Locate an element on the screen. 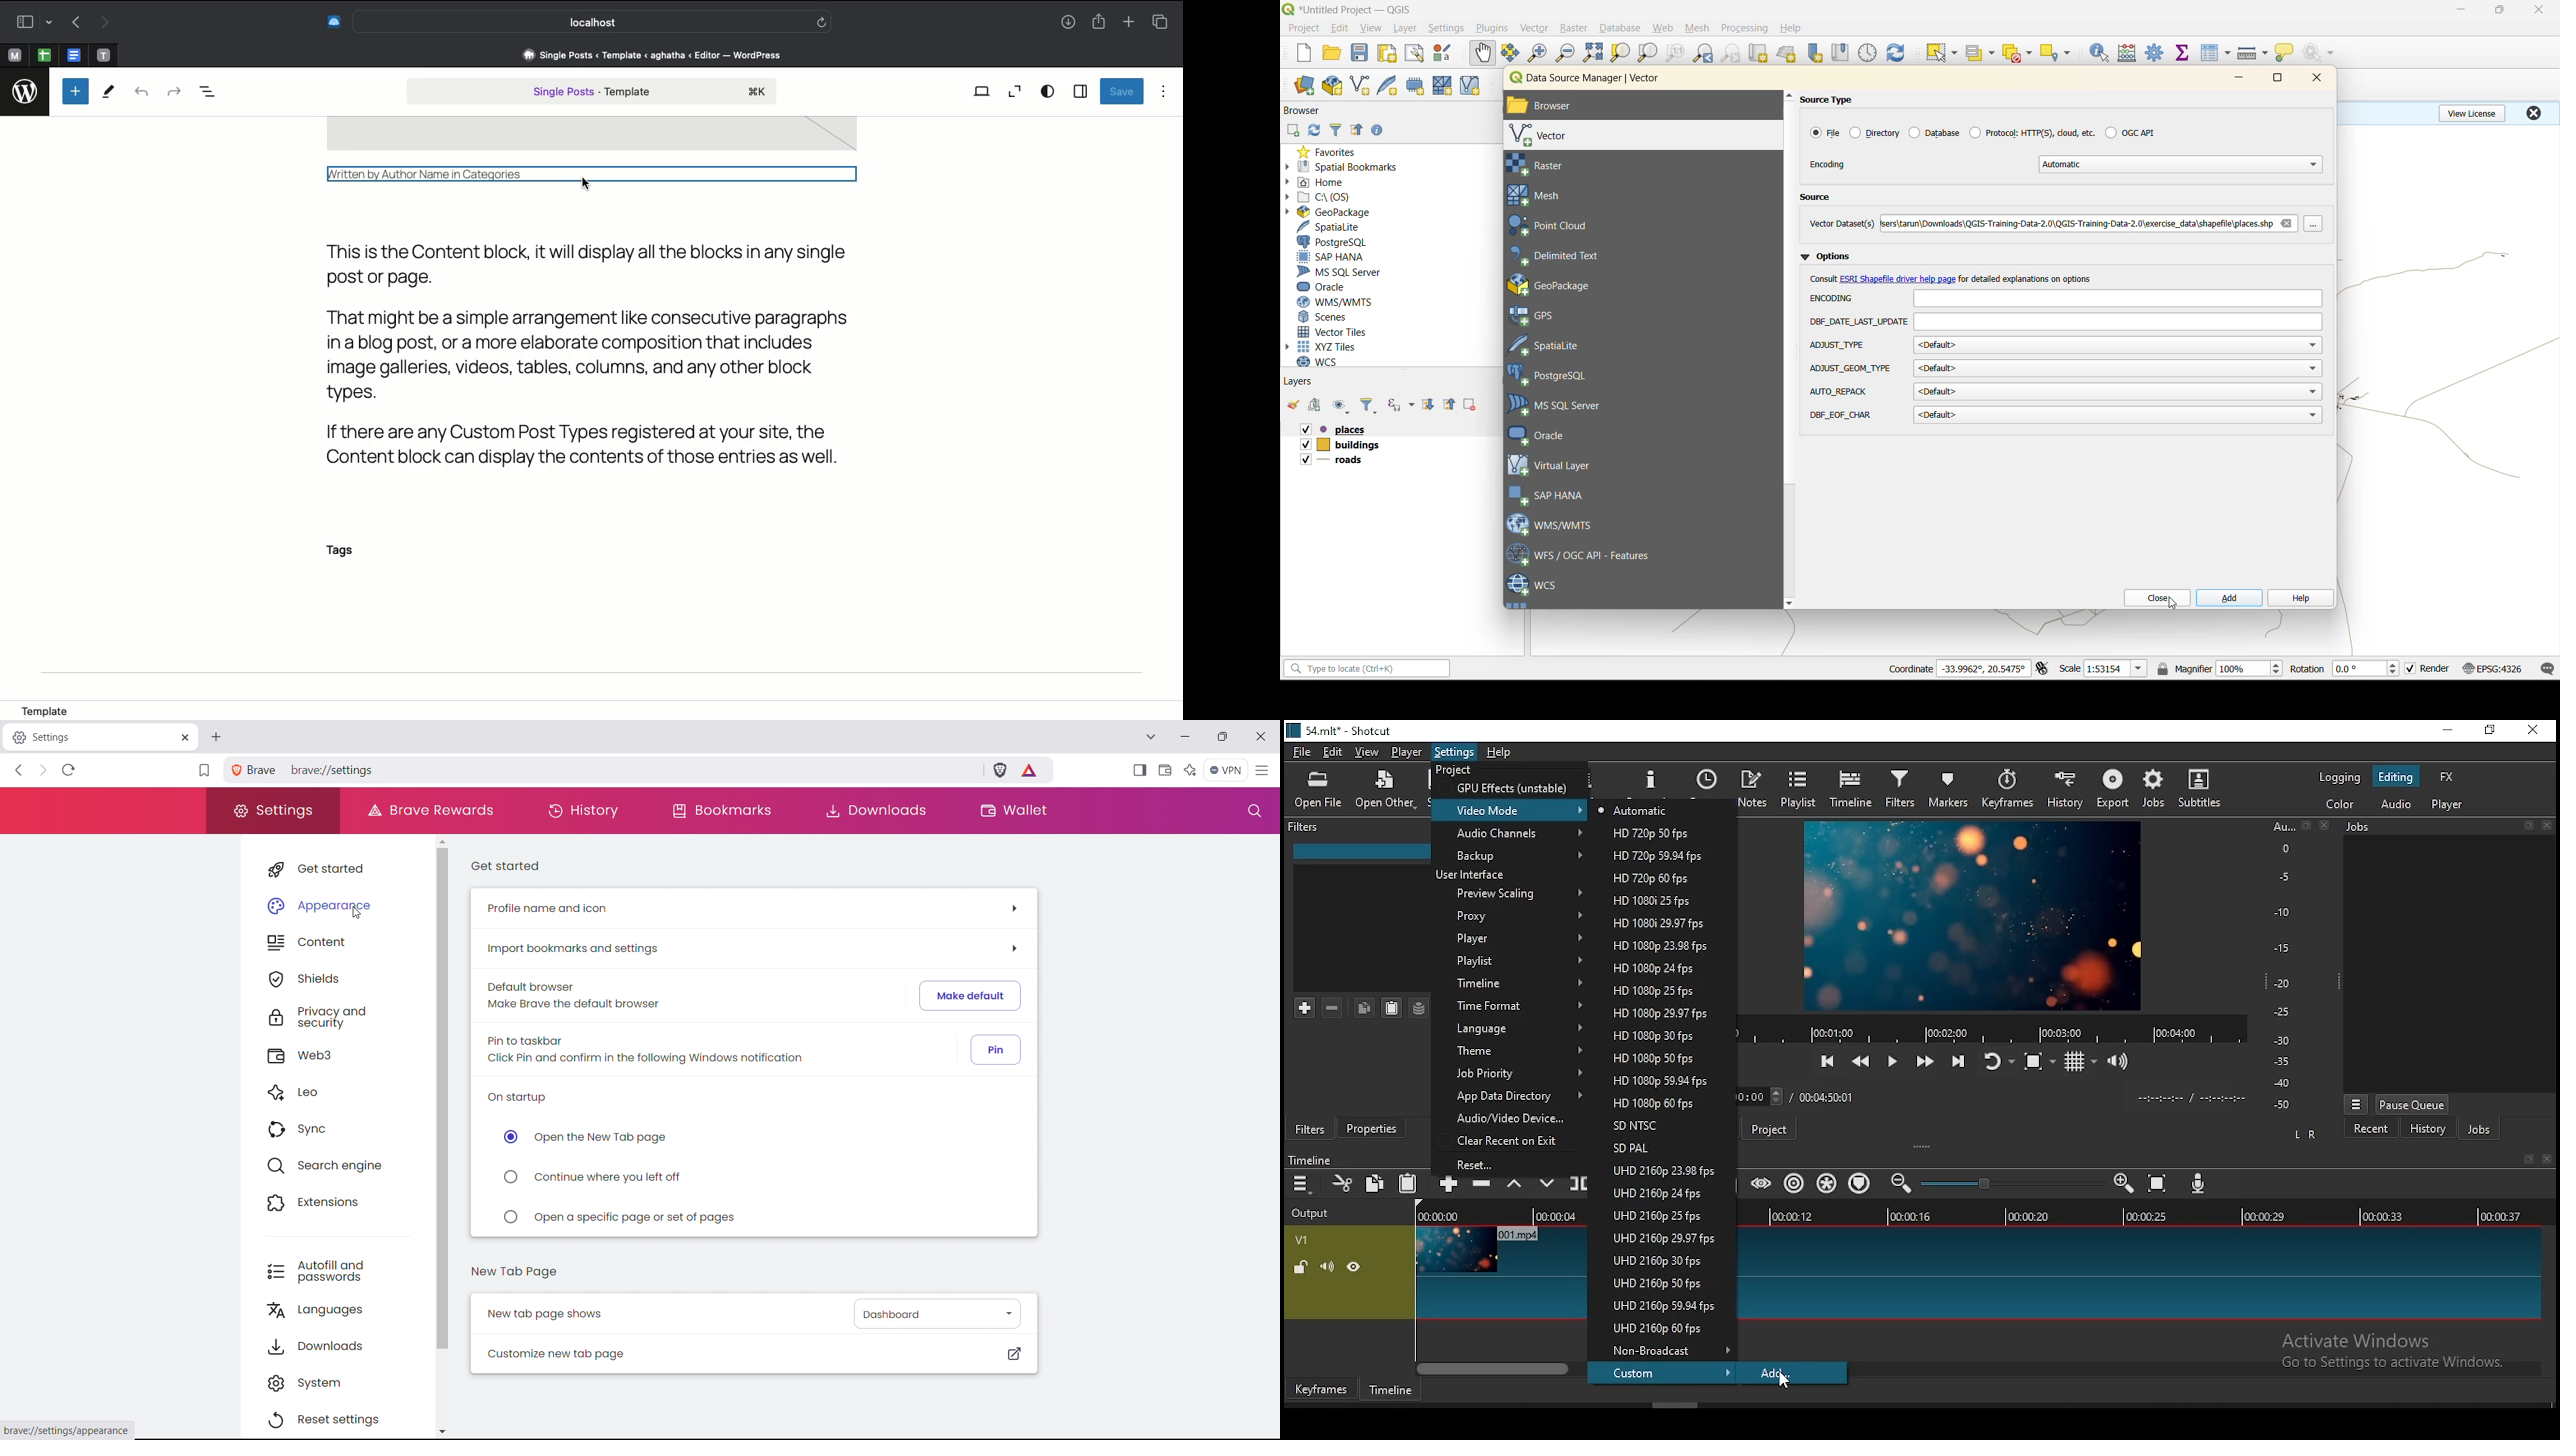 The height and width of the screenshot is (1456, 2576). Written by author name in categories is located at coordinates (597, 173).